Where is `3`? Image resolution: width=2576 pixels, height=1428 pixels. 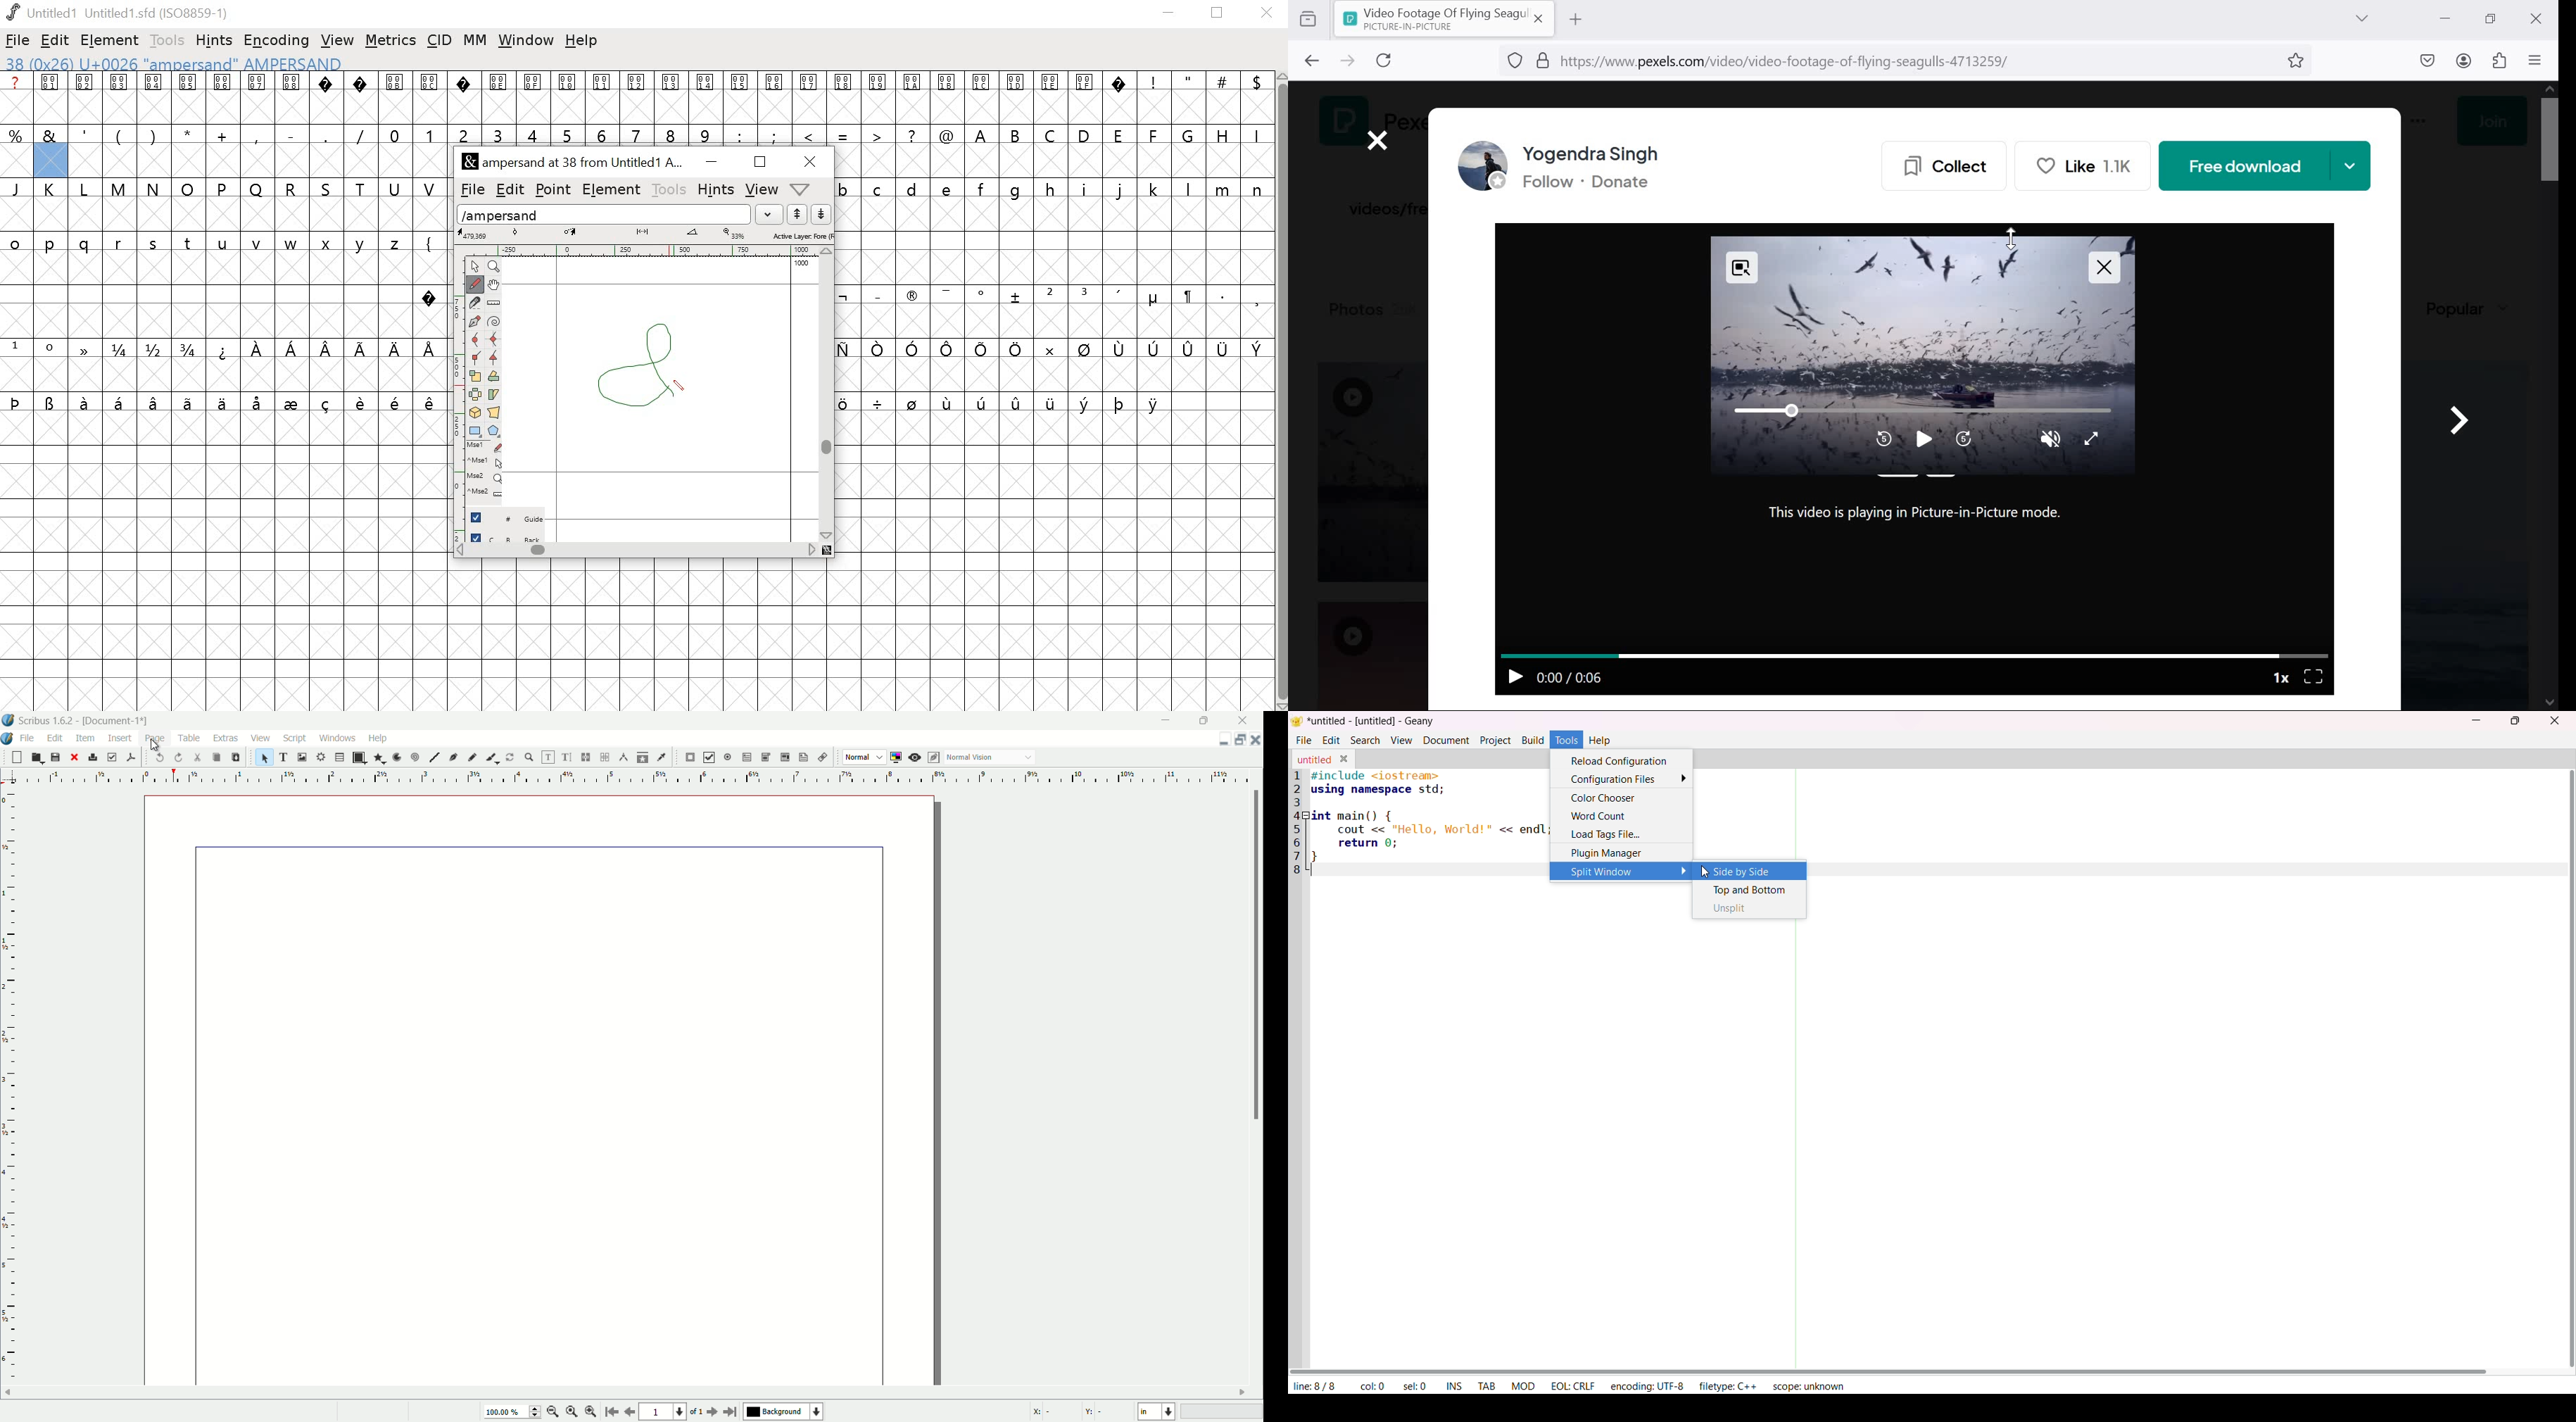
3 is located at coordinates (1086, 294).